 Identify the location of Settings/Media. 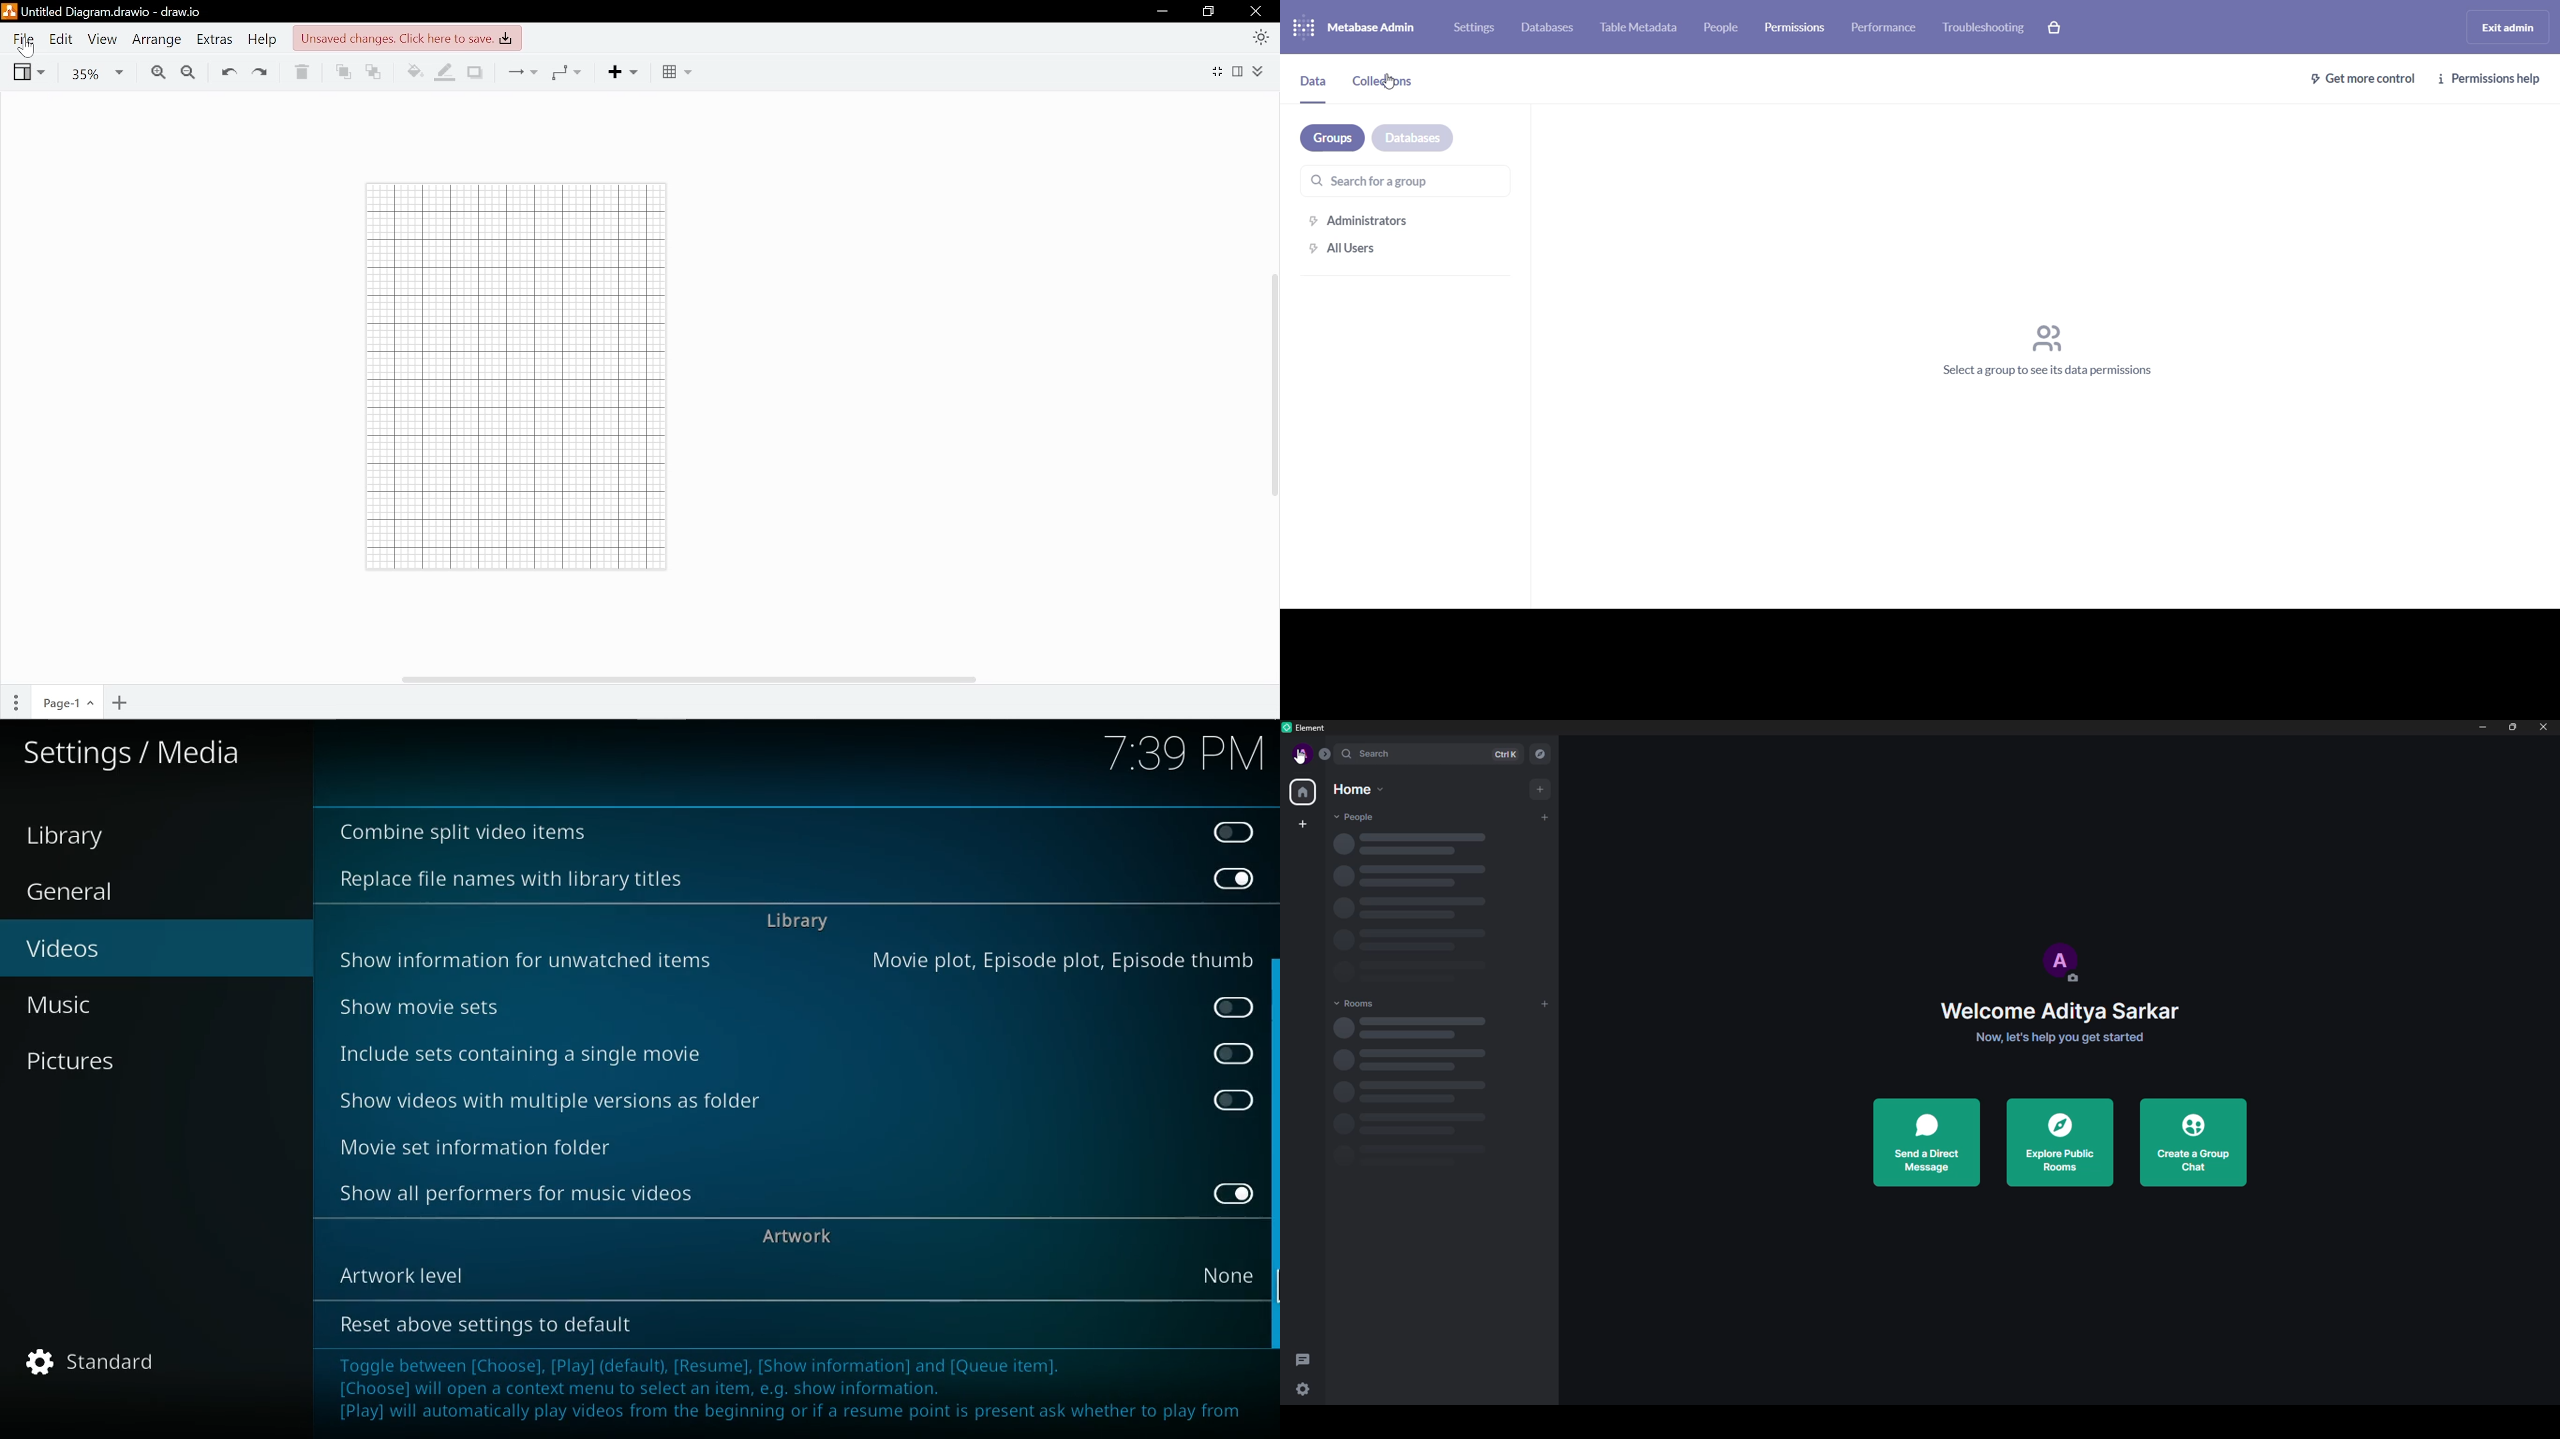
(137, 754).